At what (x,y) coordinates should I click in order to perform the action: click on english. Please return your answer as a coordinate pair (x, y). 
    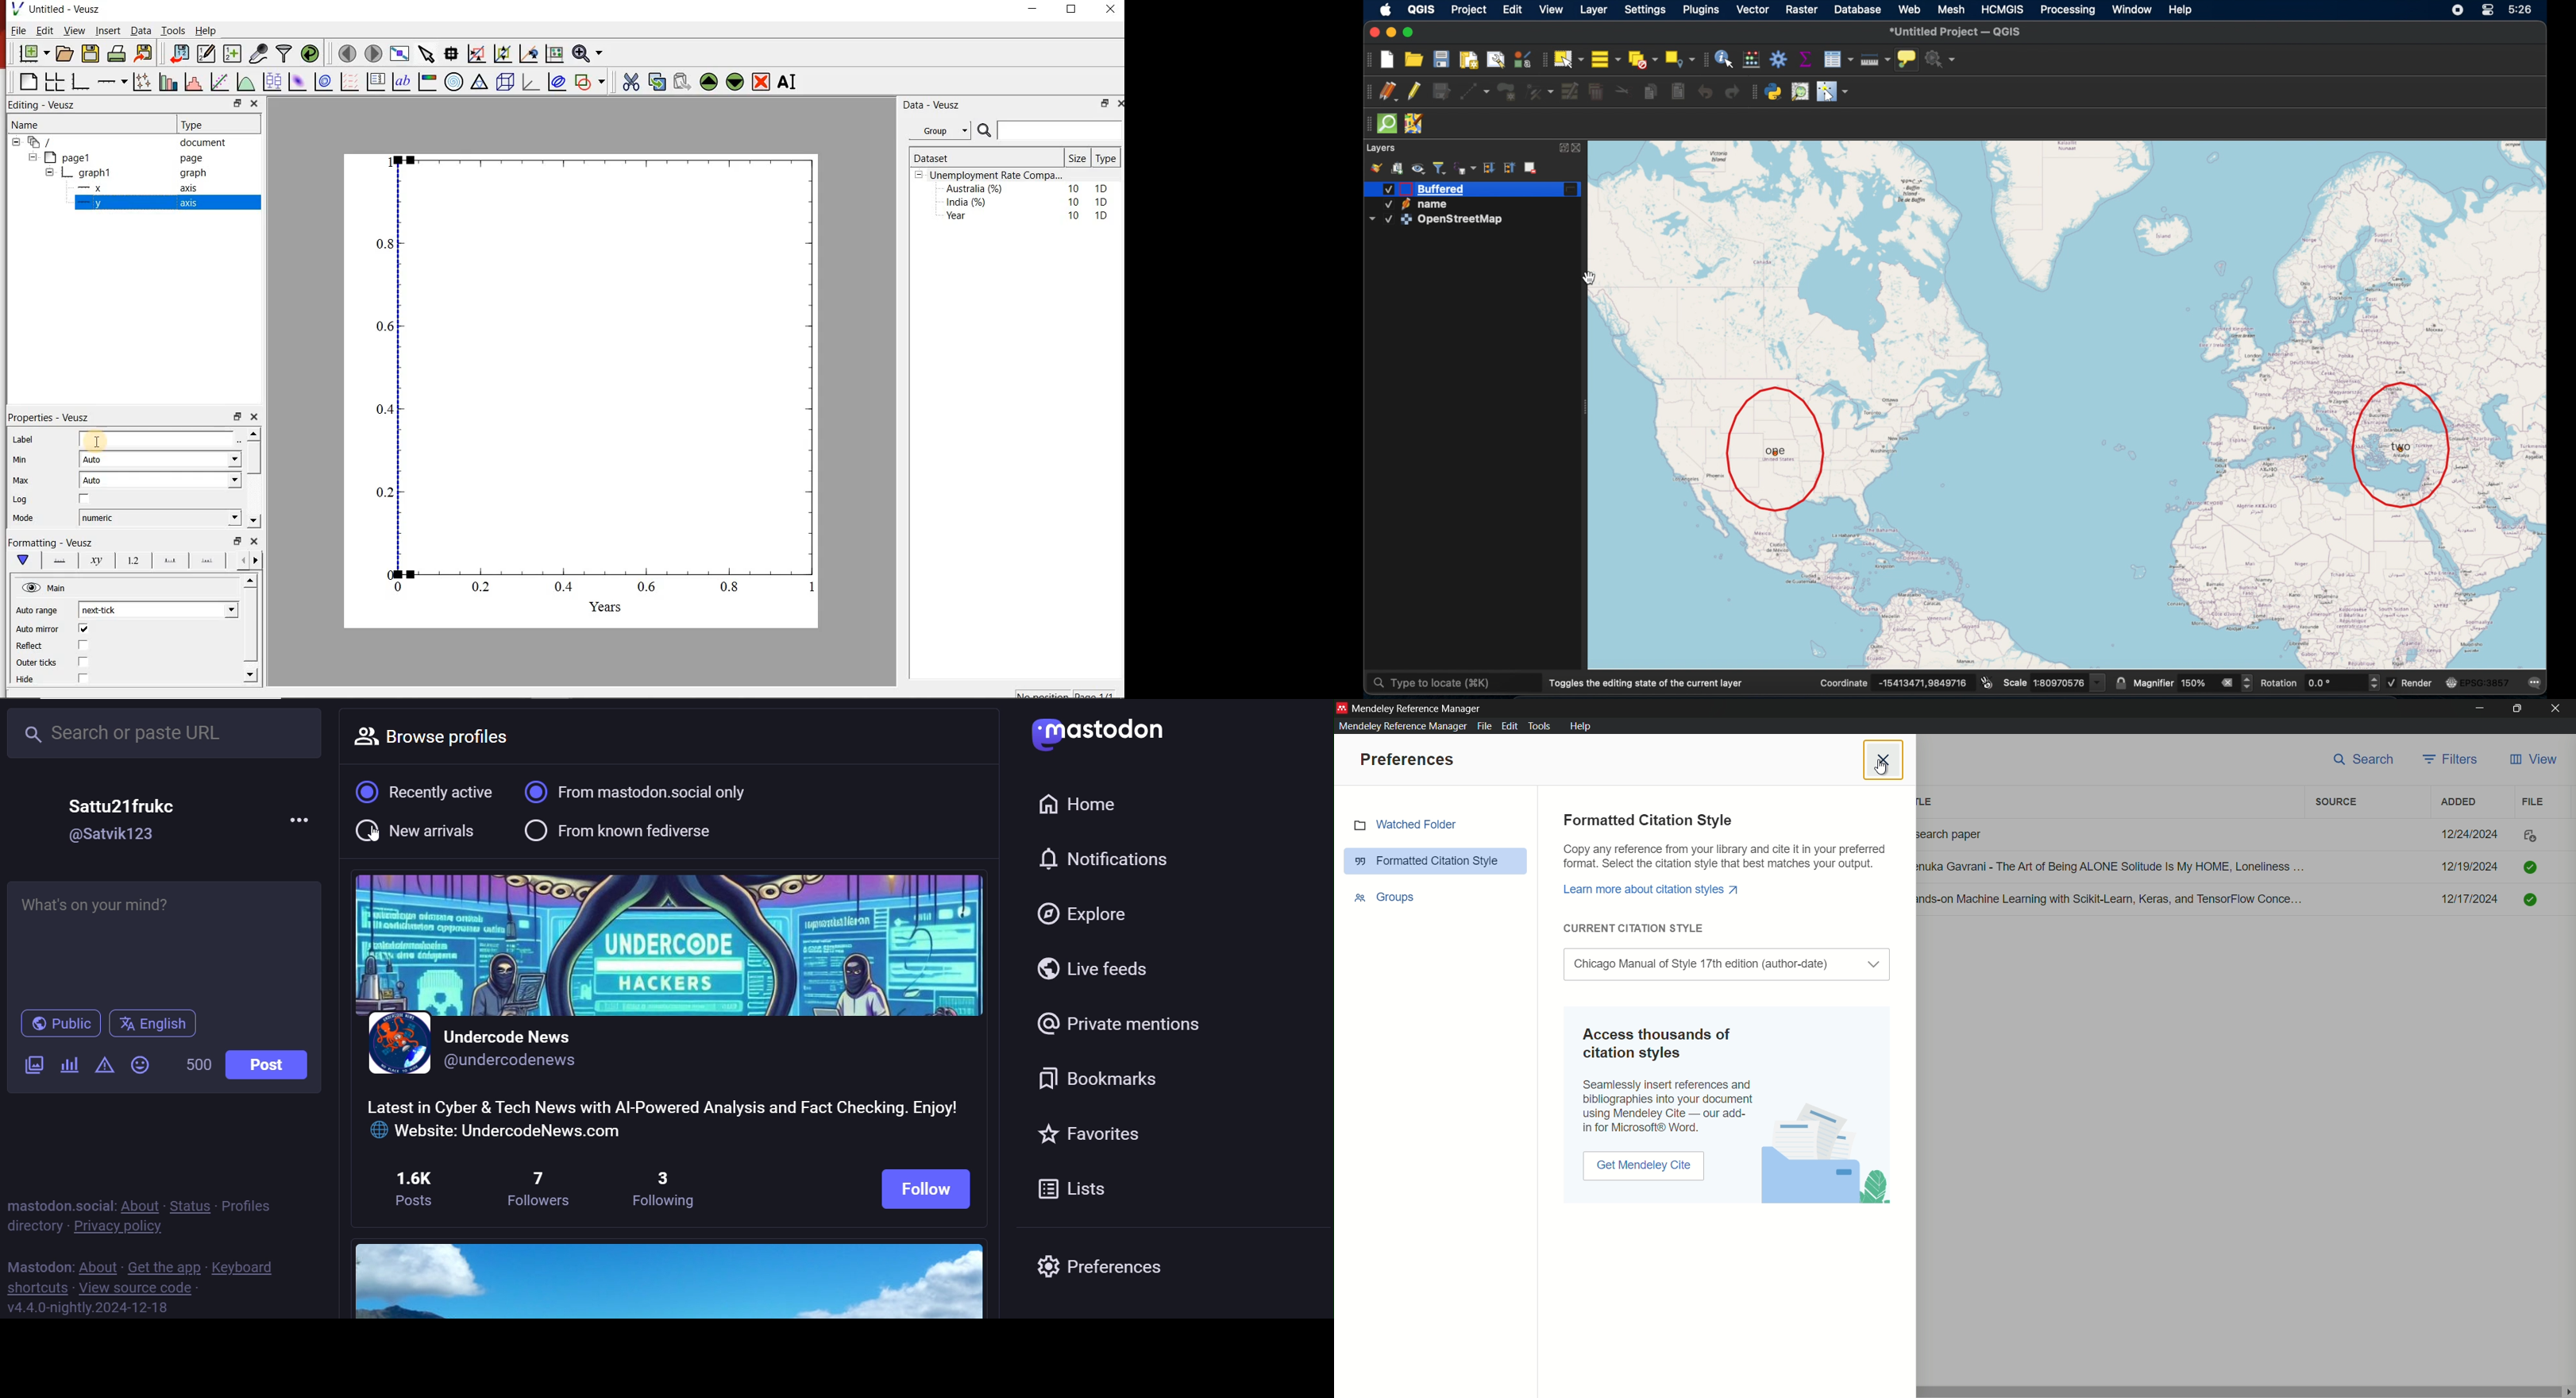
    Looking at the image, I should click on (154, 1025).